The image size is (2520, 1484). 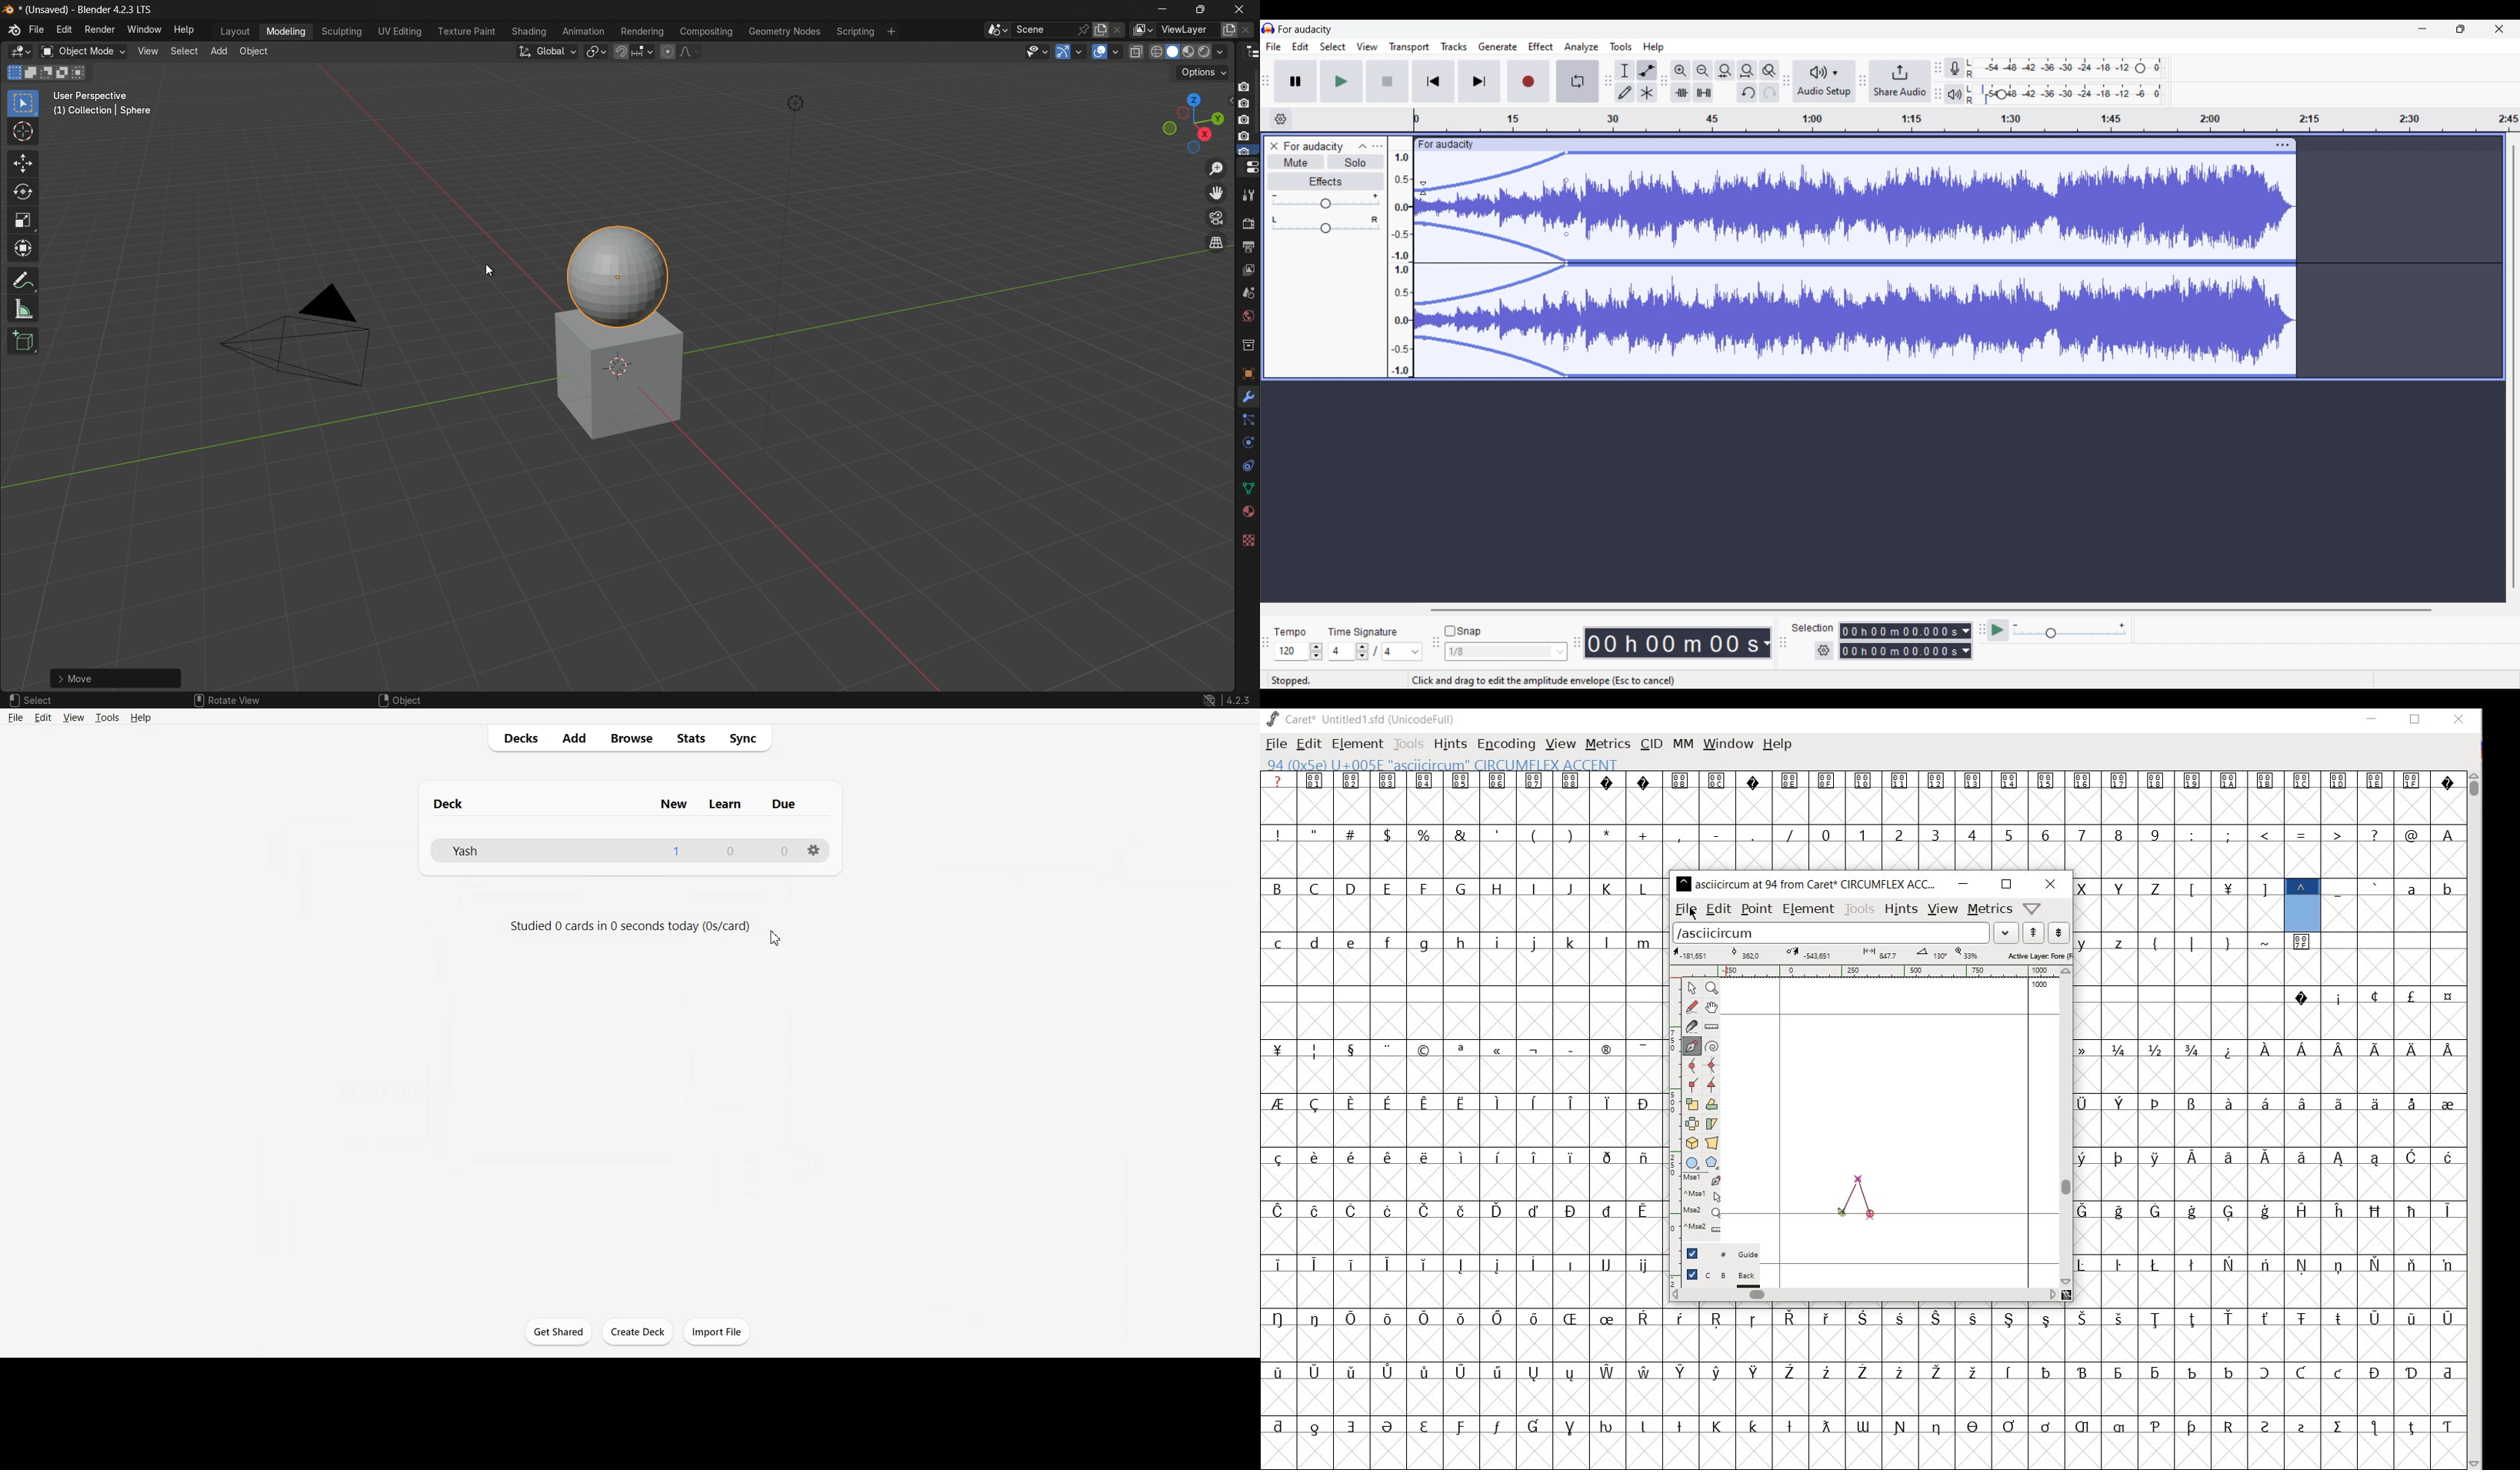 I want to click on rotate and preset viewpoint, so click(x=1190, y=121).